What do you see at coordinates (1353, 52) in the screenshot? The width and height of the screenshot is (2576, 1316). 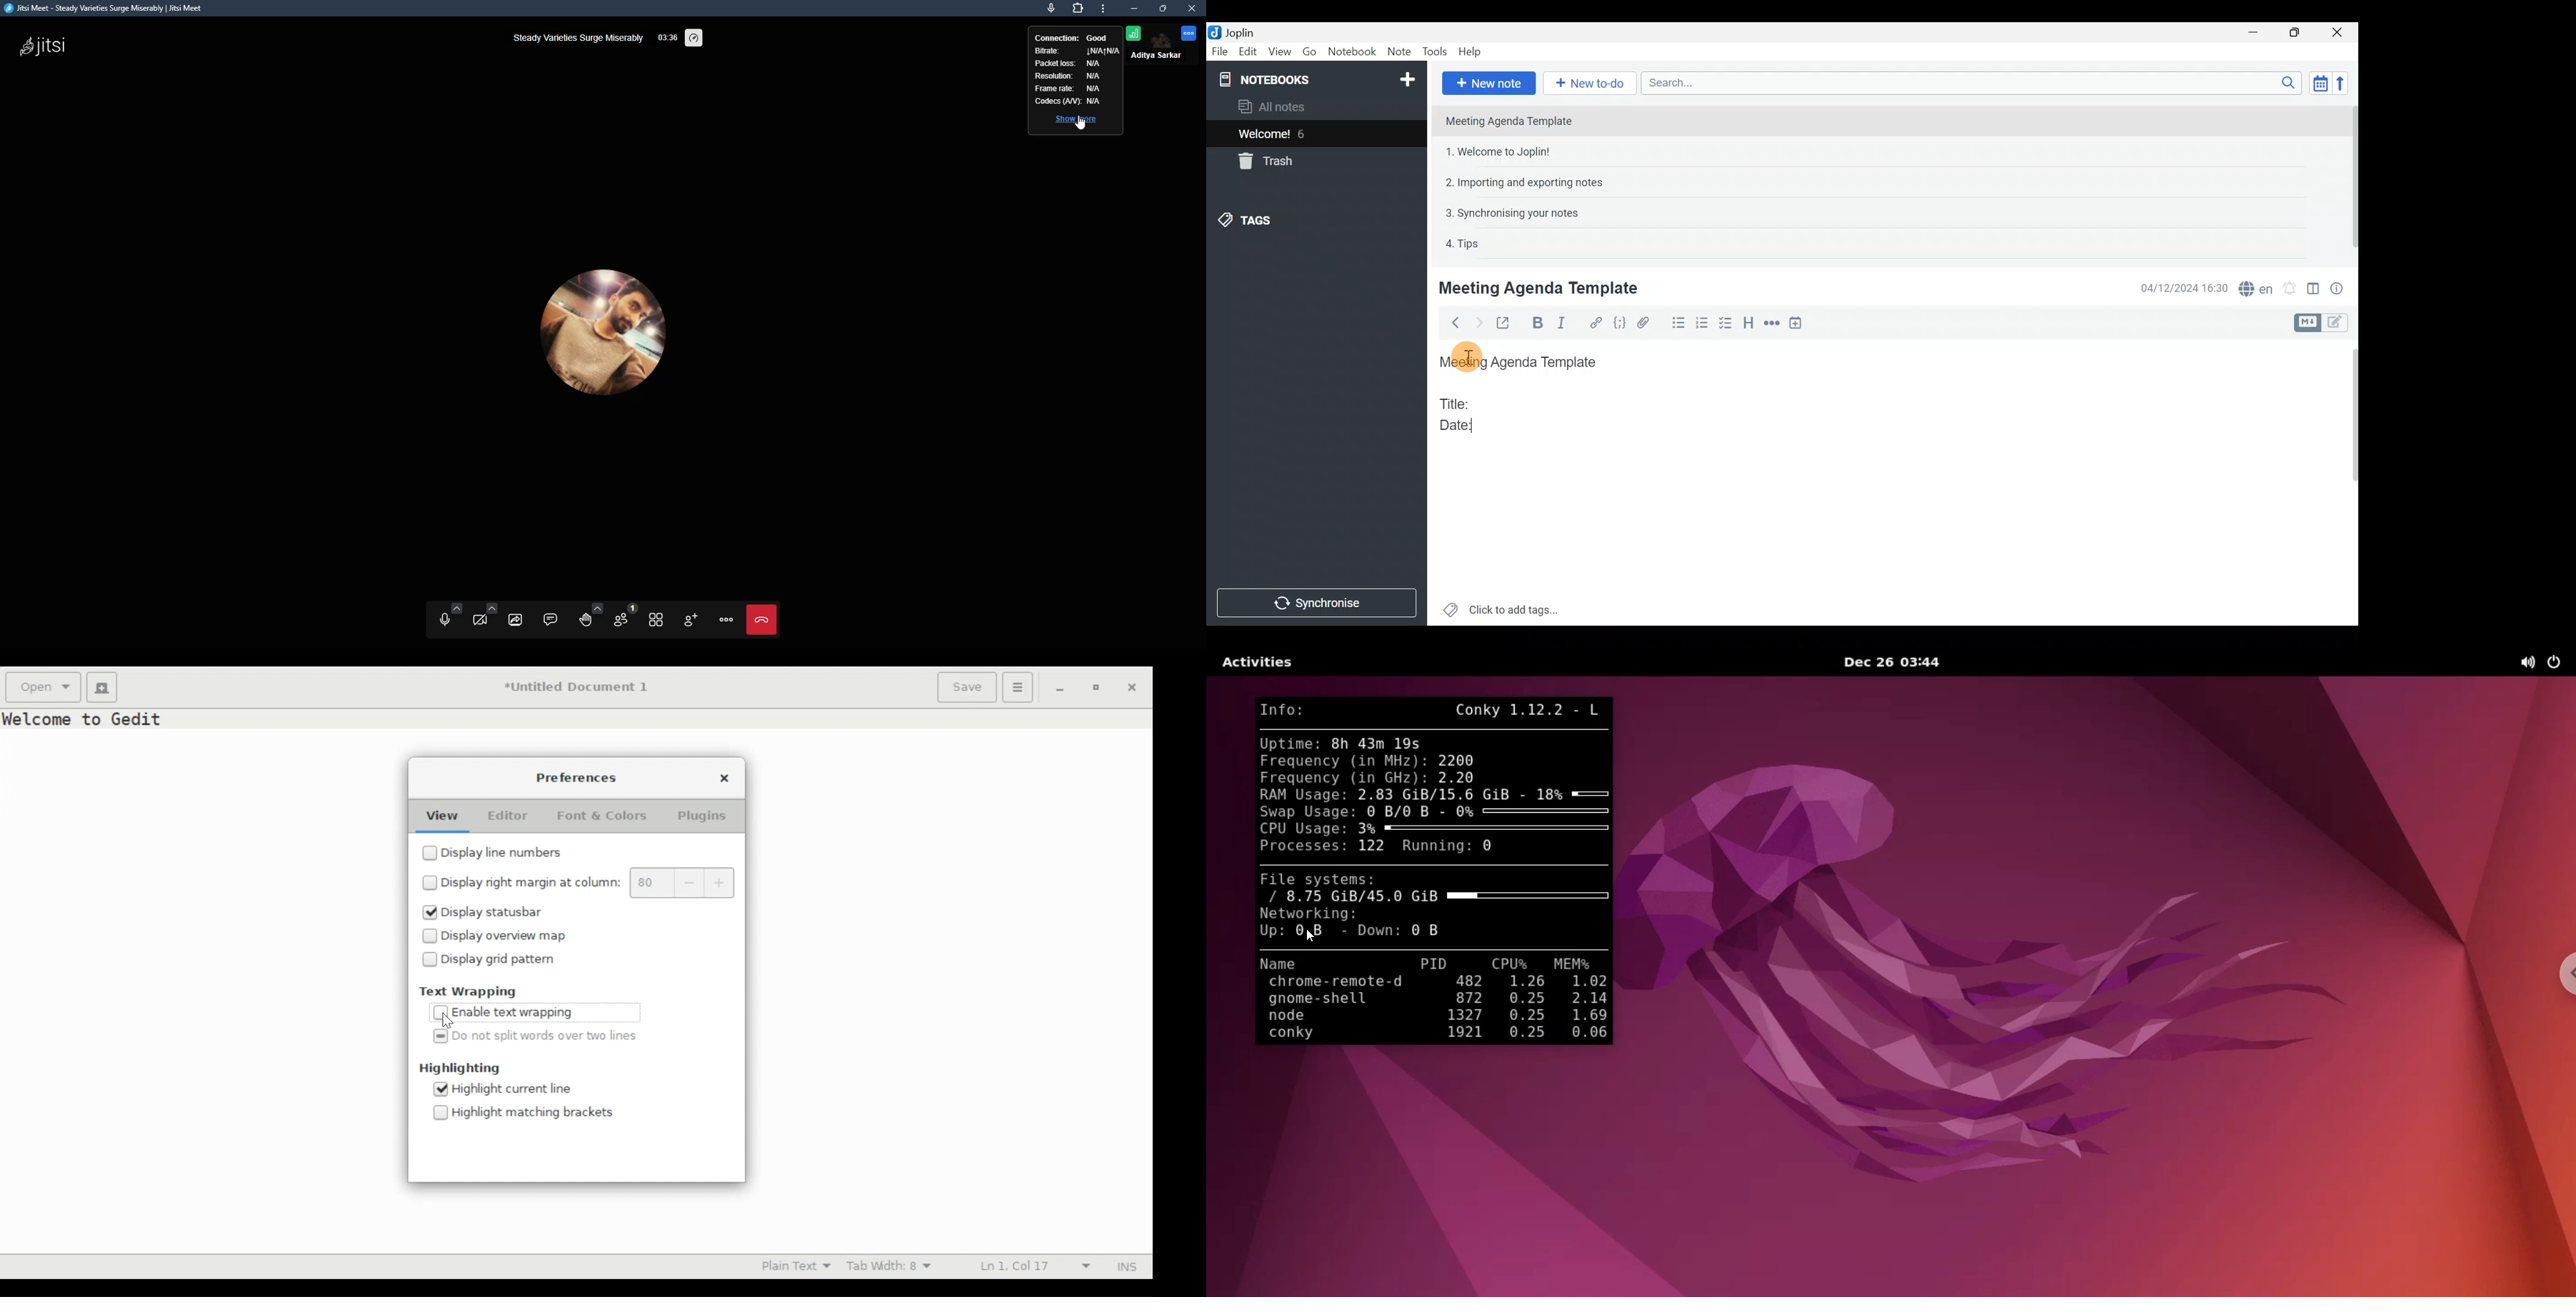 I see `Notebook` at bounding box center [1353, 52].